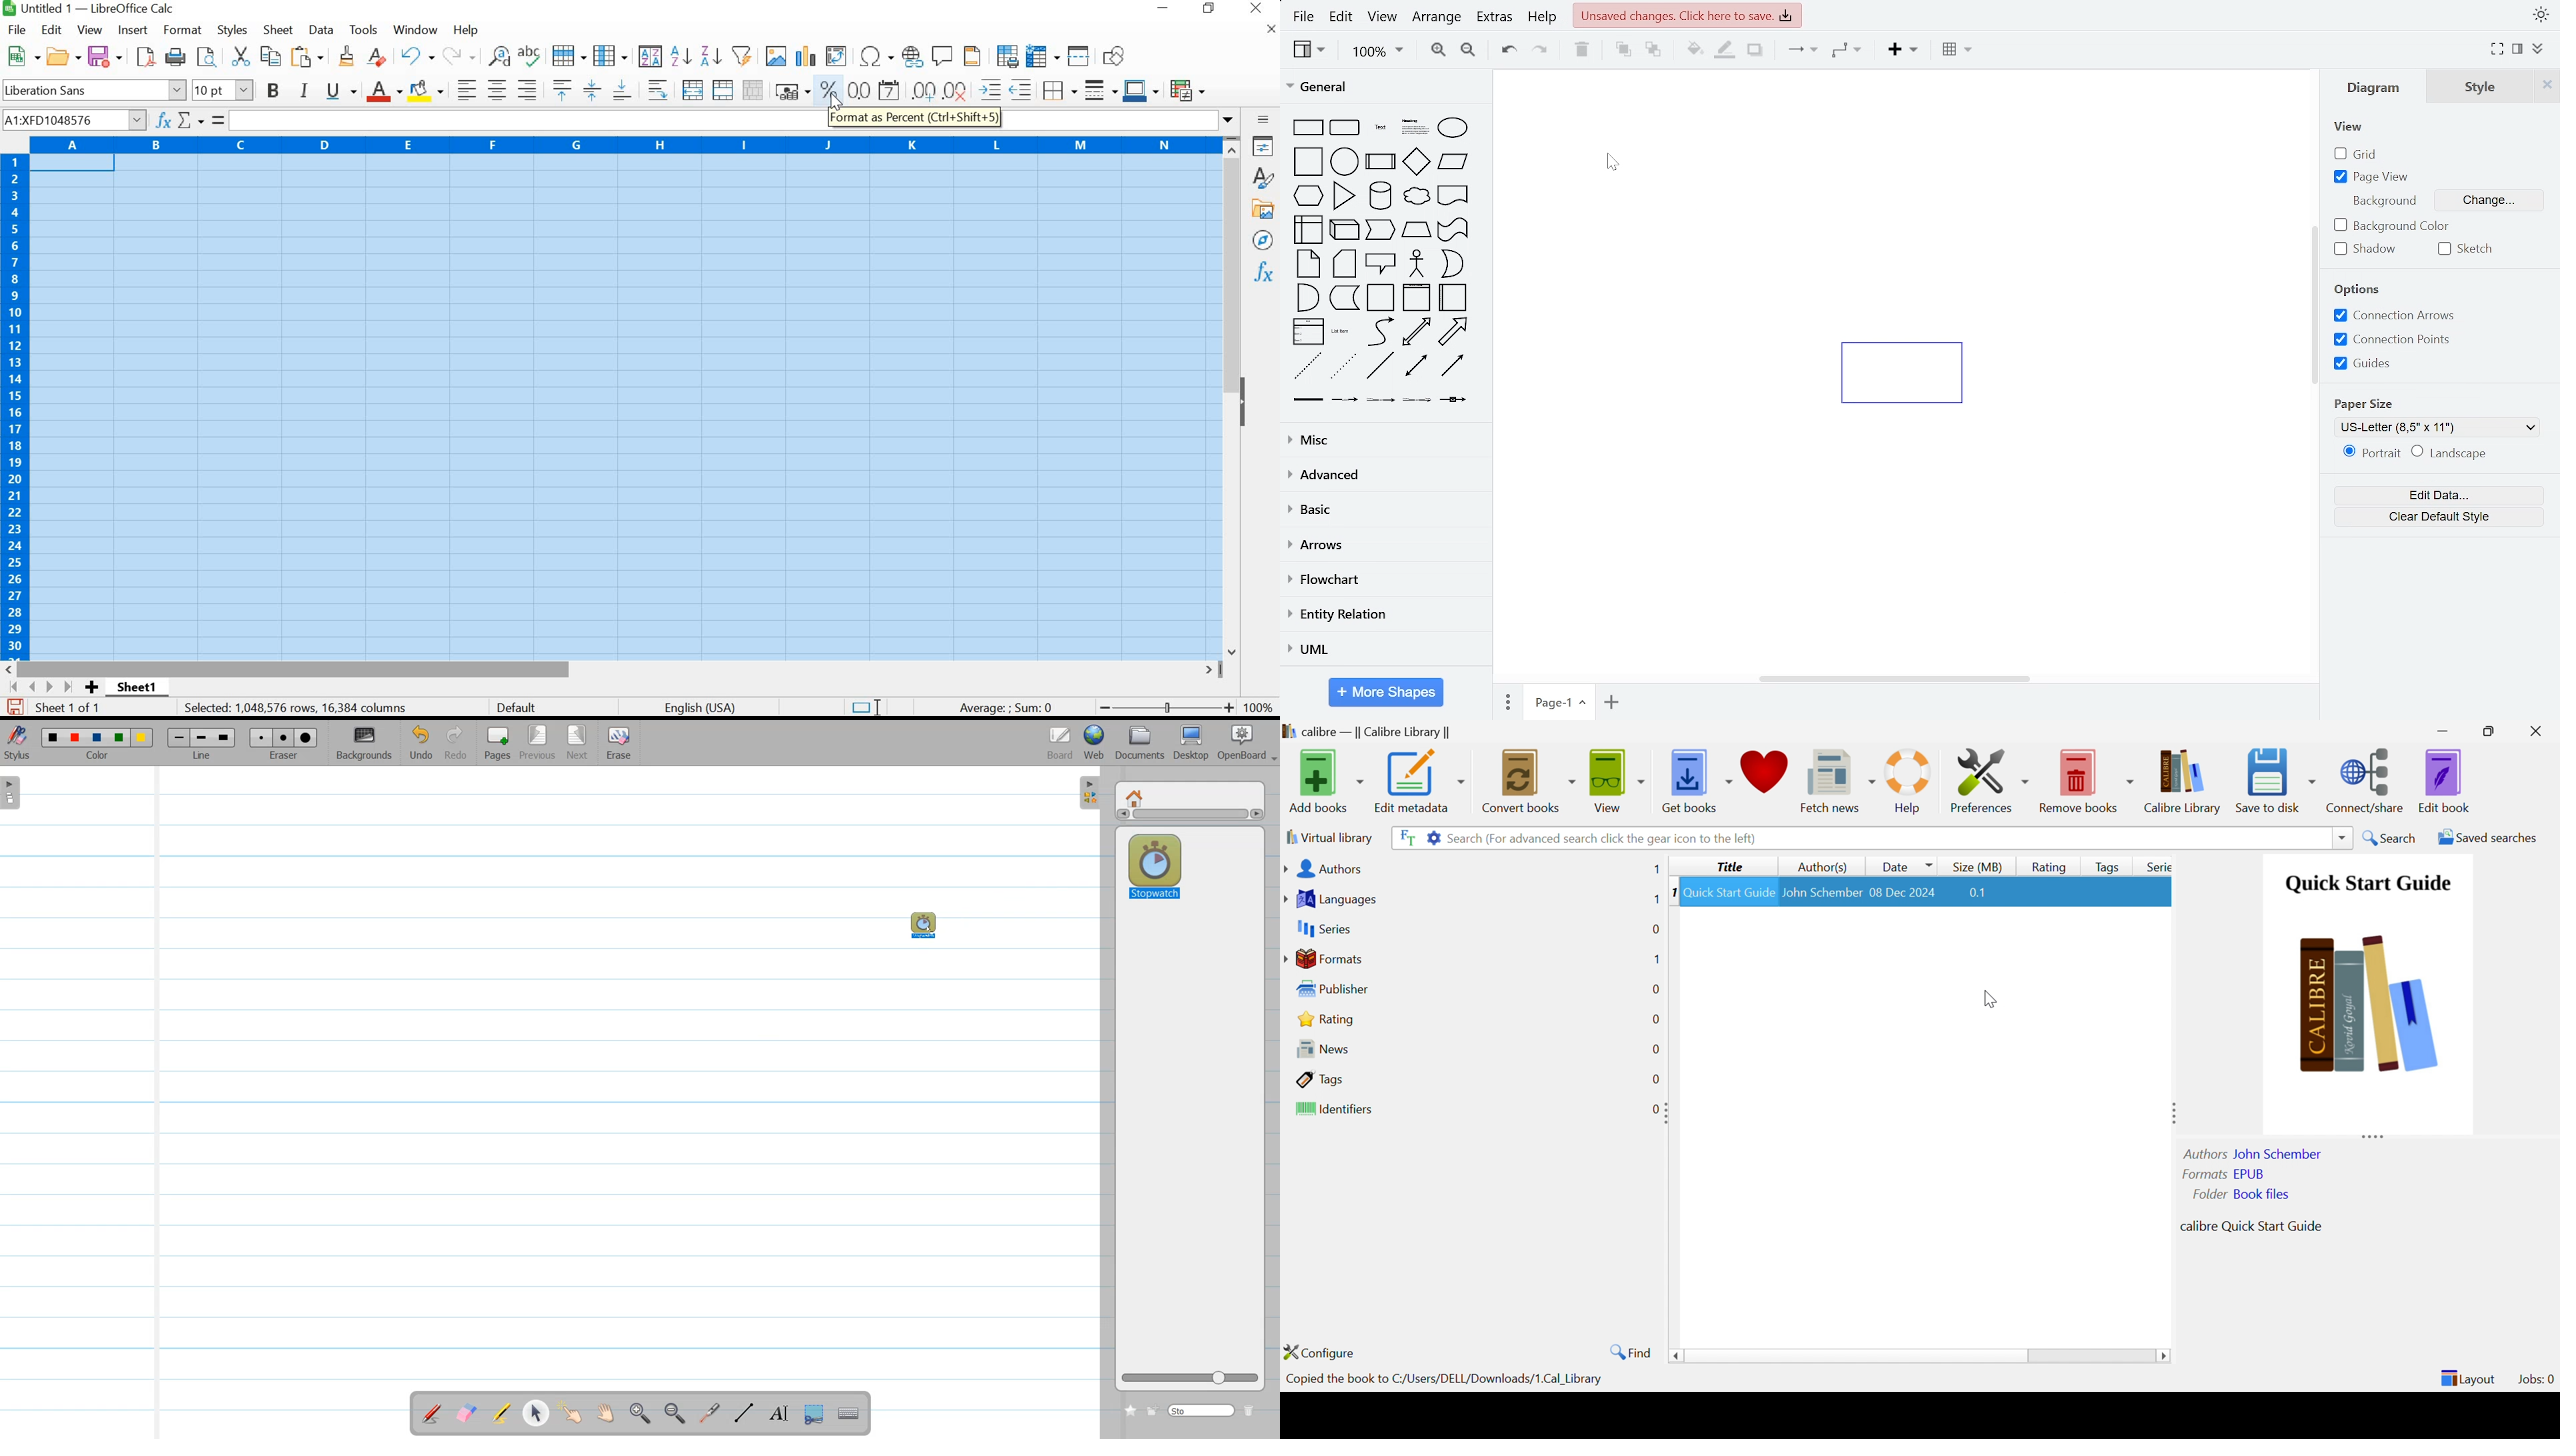 The height and width of the screenshot is (1456, 2576). Describe the element at coordinates (753, 89) in the screenshot. I see `Unmerge Cells` at that location.